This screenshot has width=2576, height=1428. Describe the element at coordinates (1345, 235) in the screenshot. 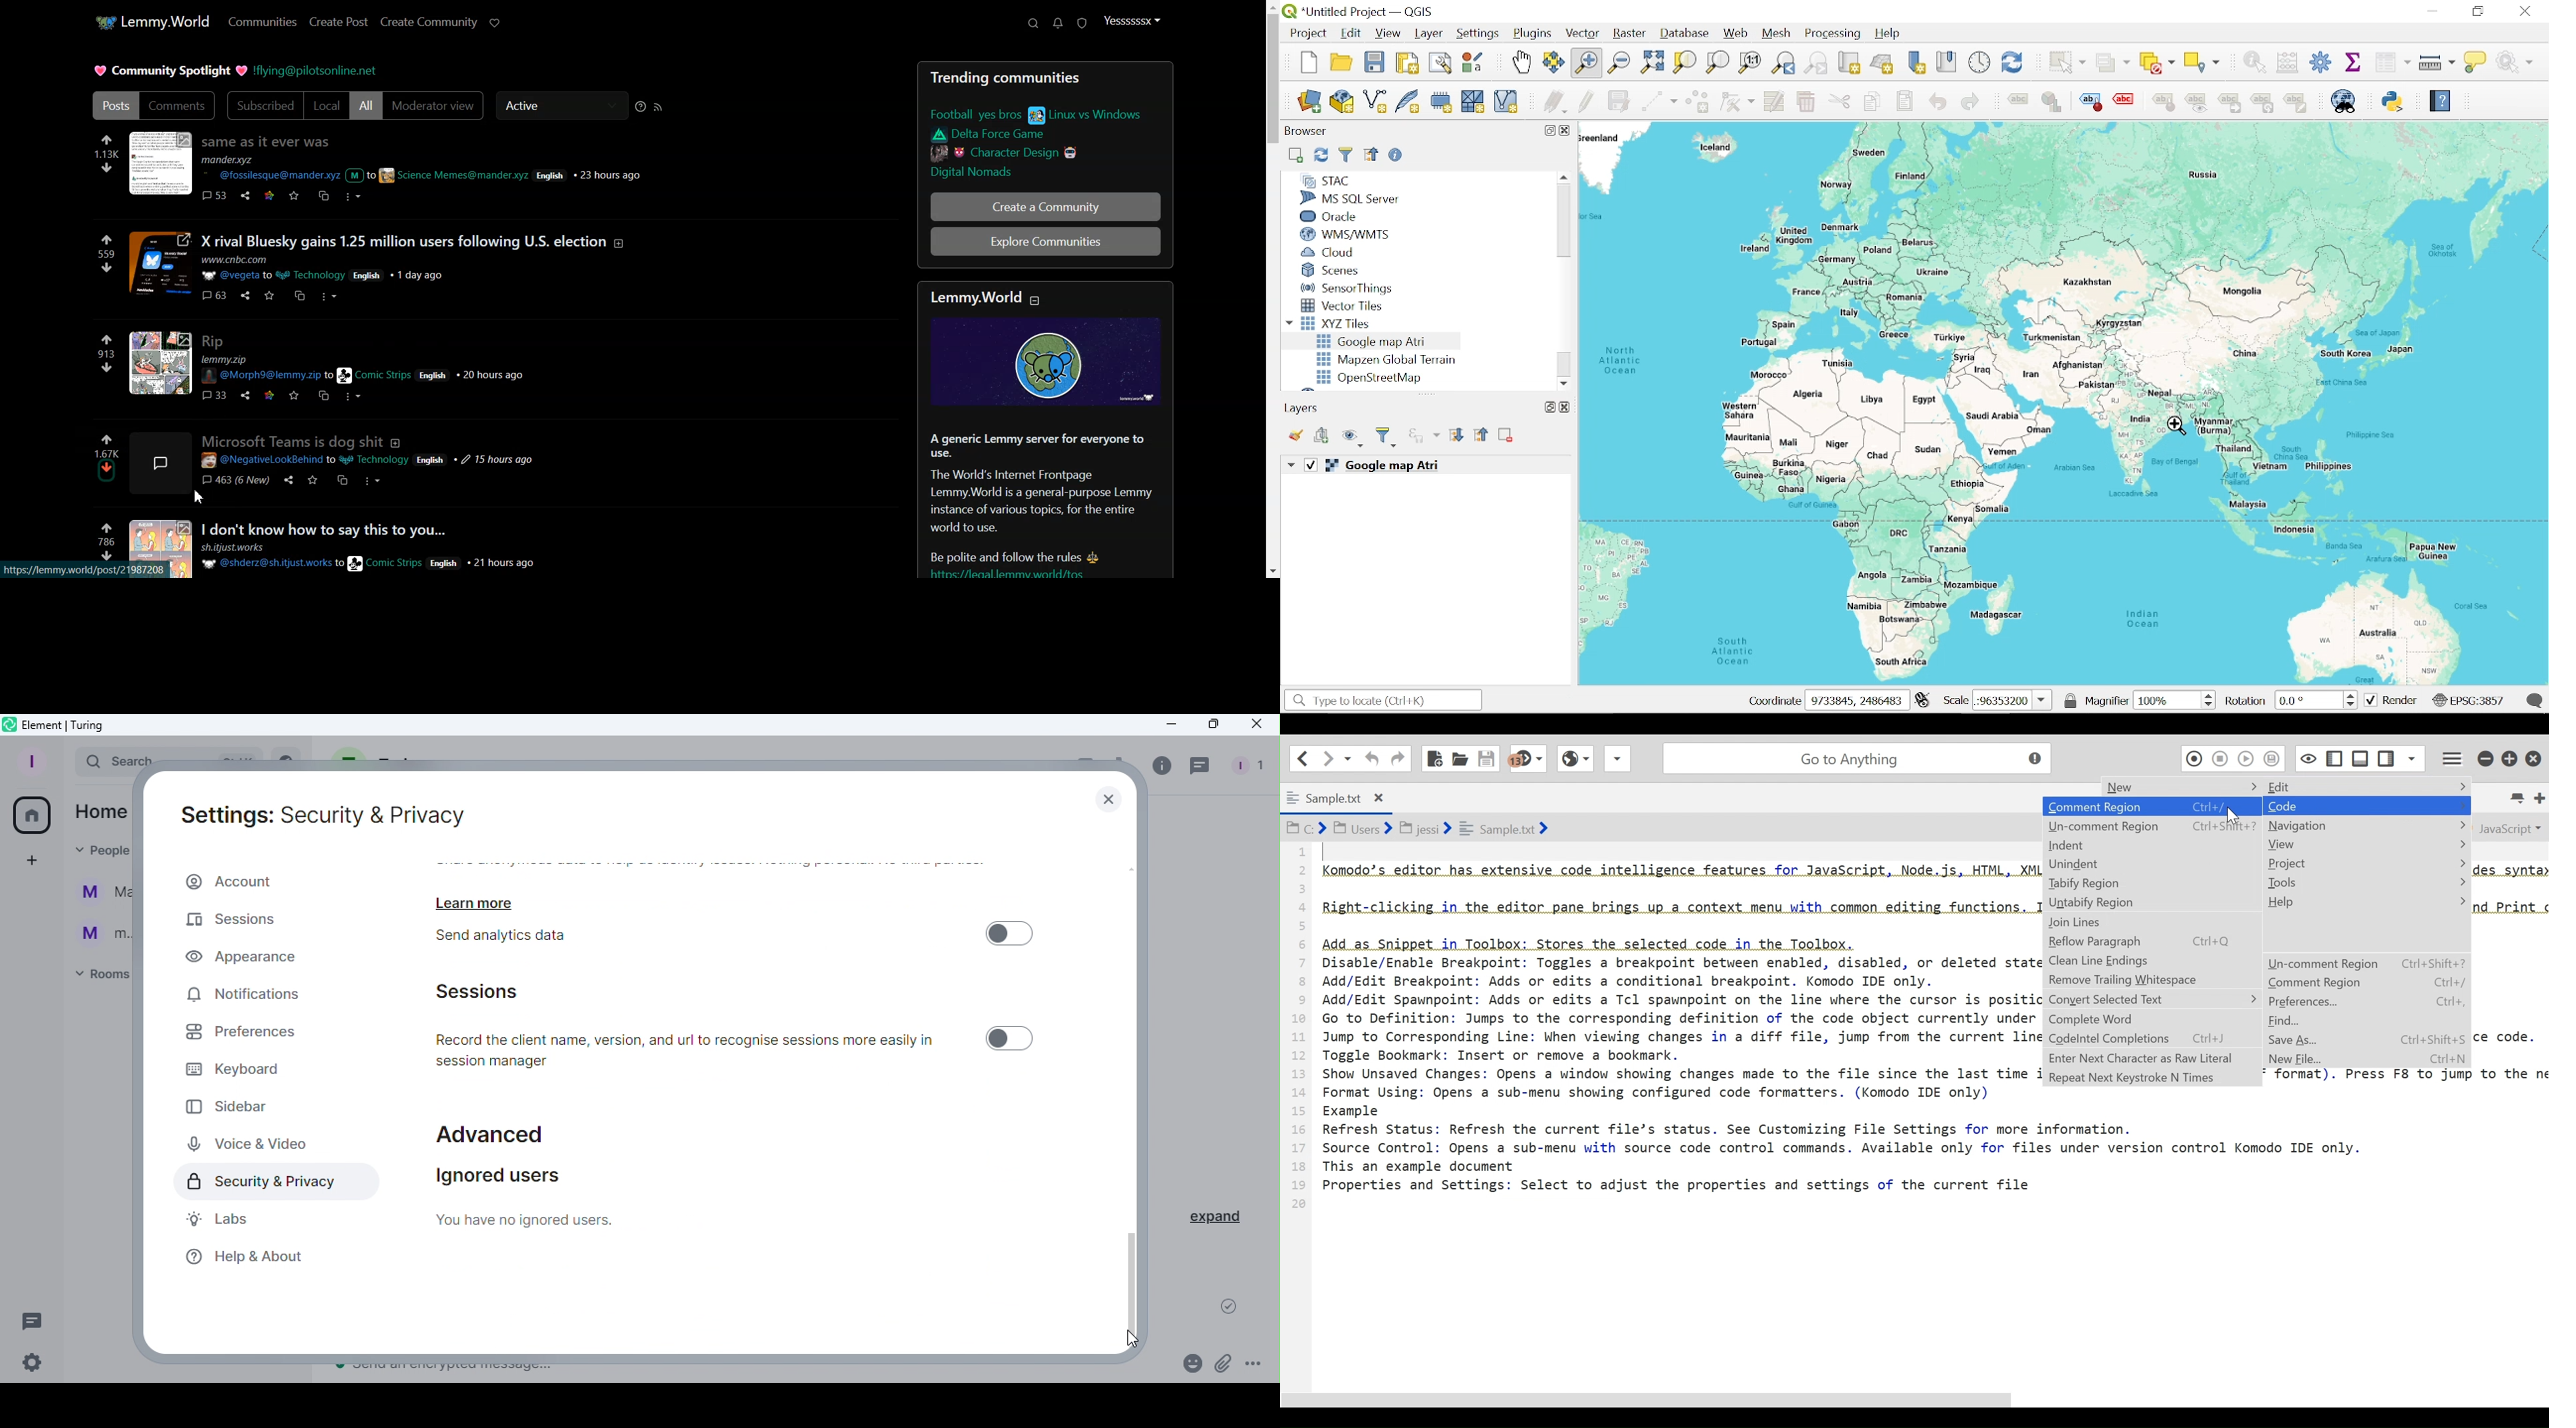

I see `WMS/WMTS` at that location.